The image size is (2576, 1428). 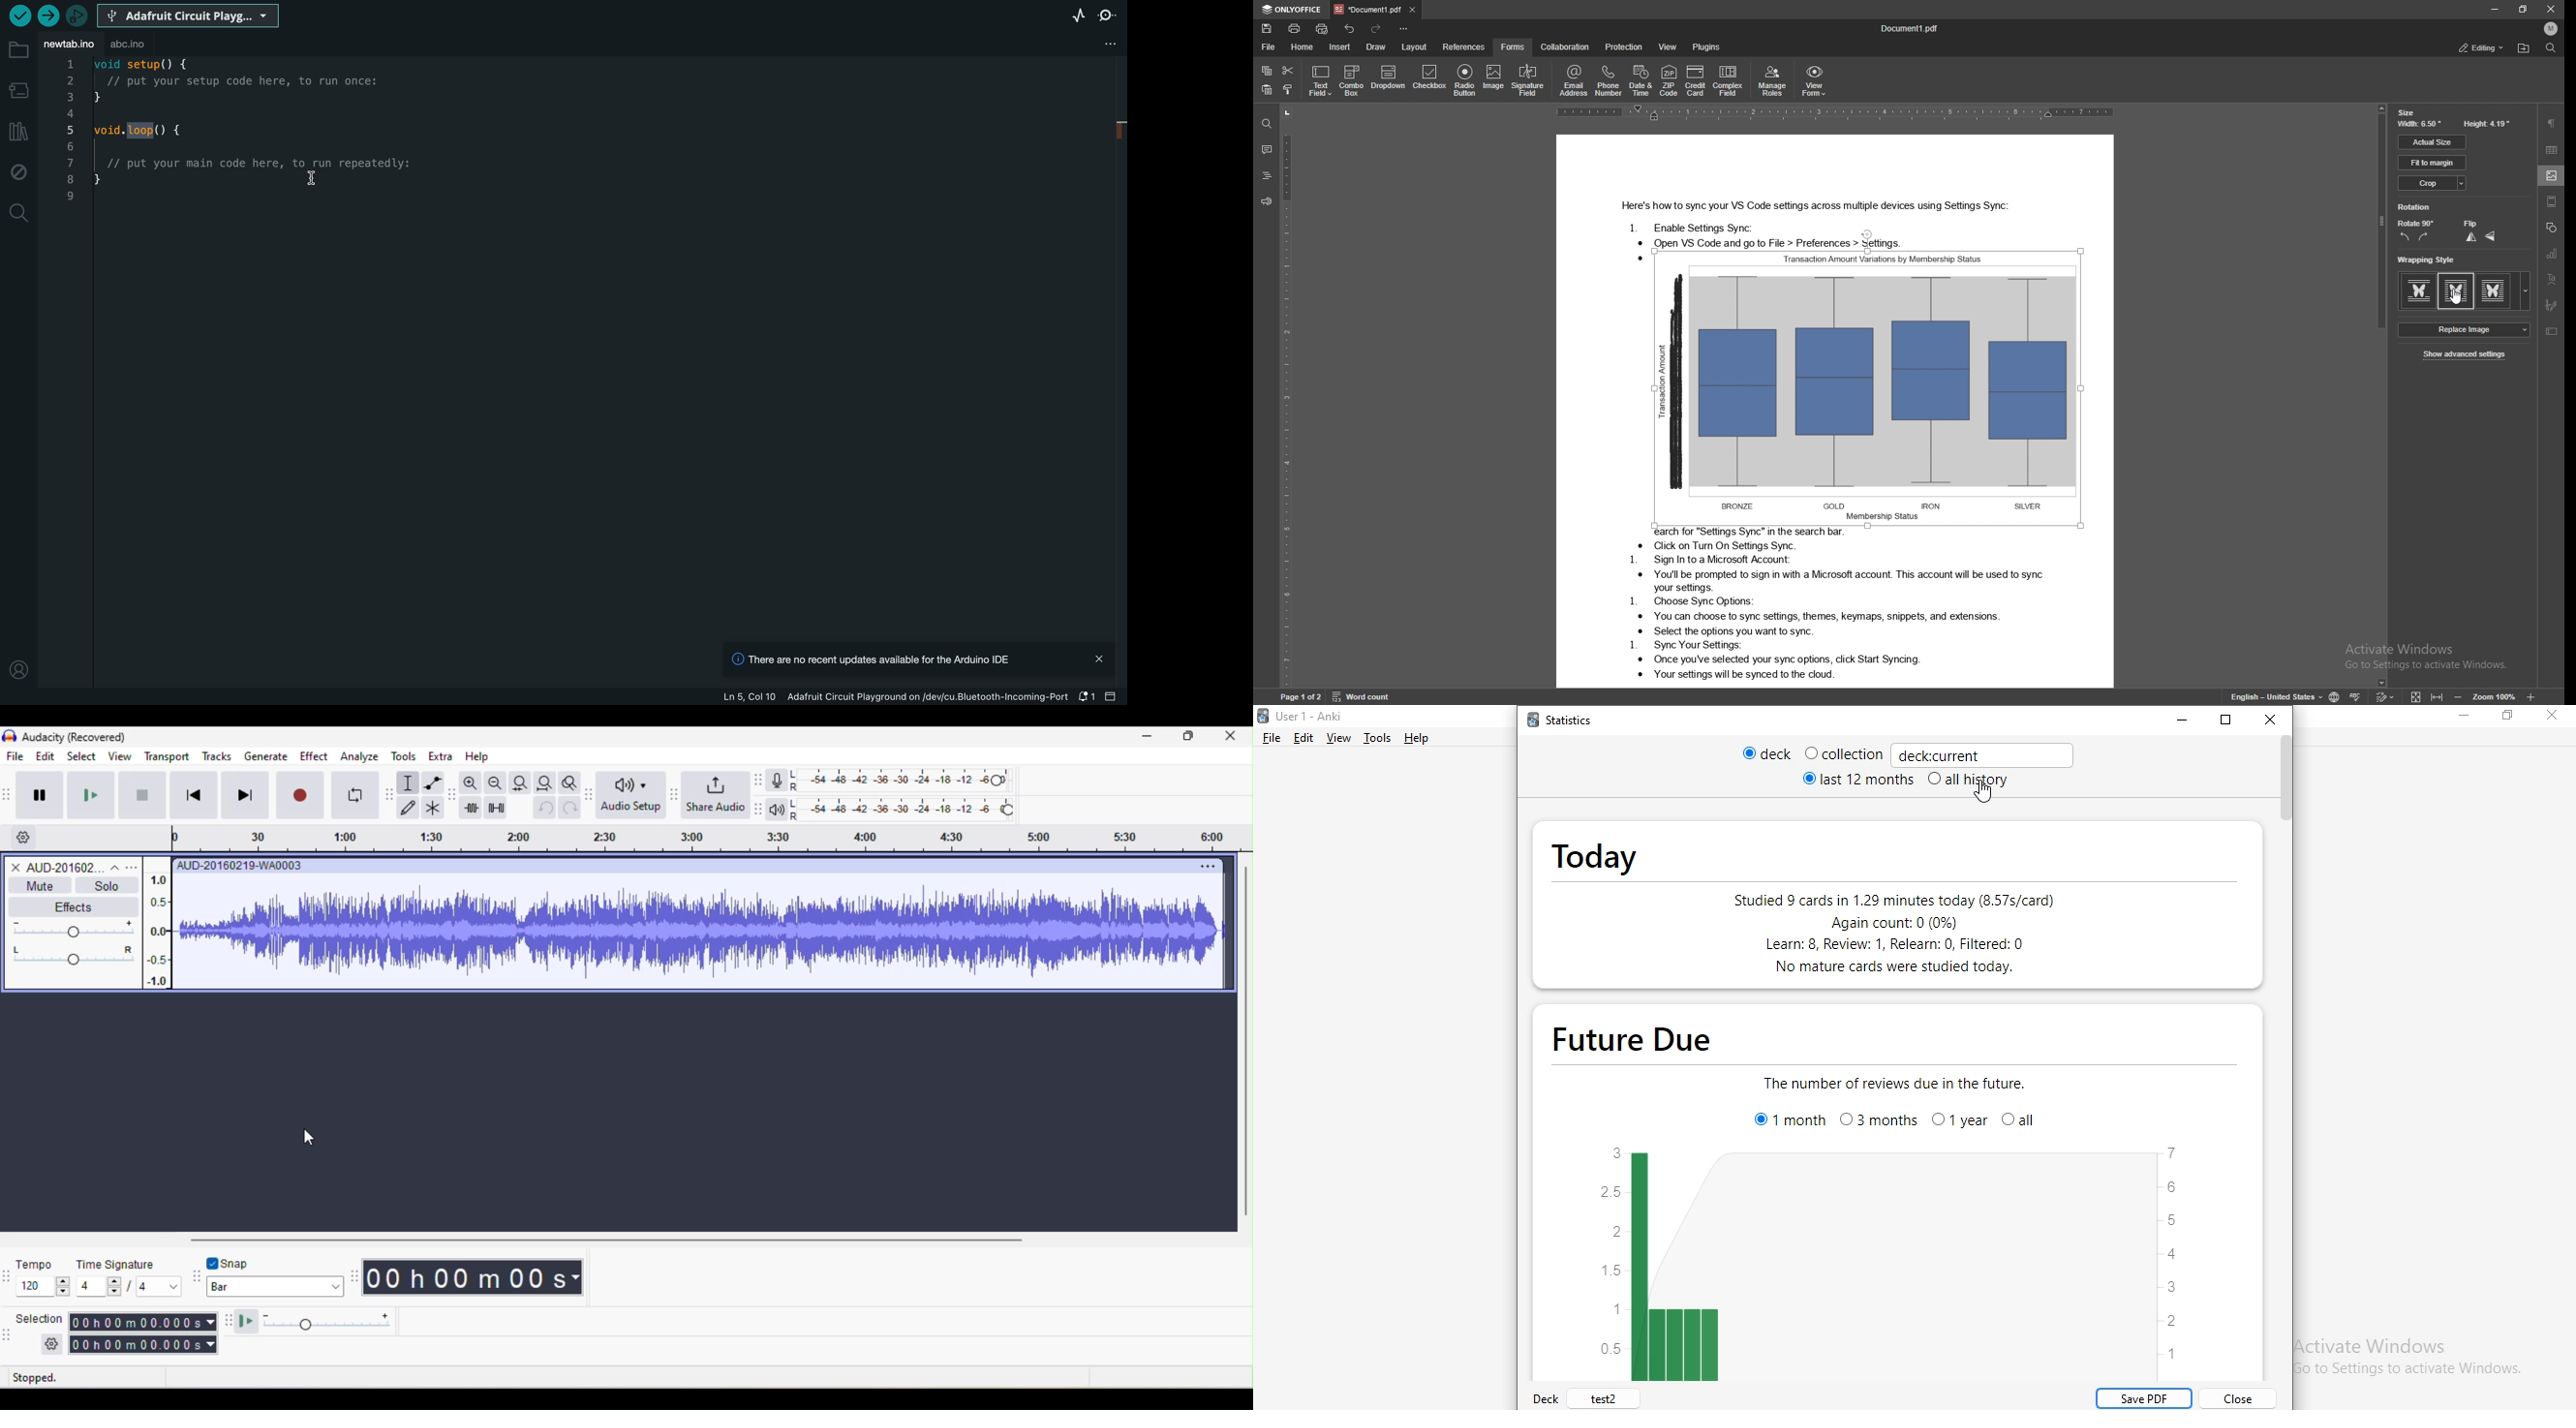 I want to click on save, so click(x=1267, y=27).